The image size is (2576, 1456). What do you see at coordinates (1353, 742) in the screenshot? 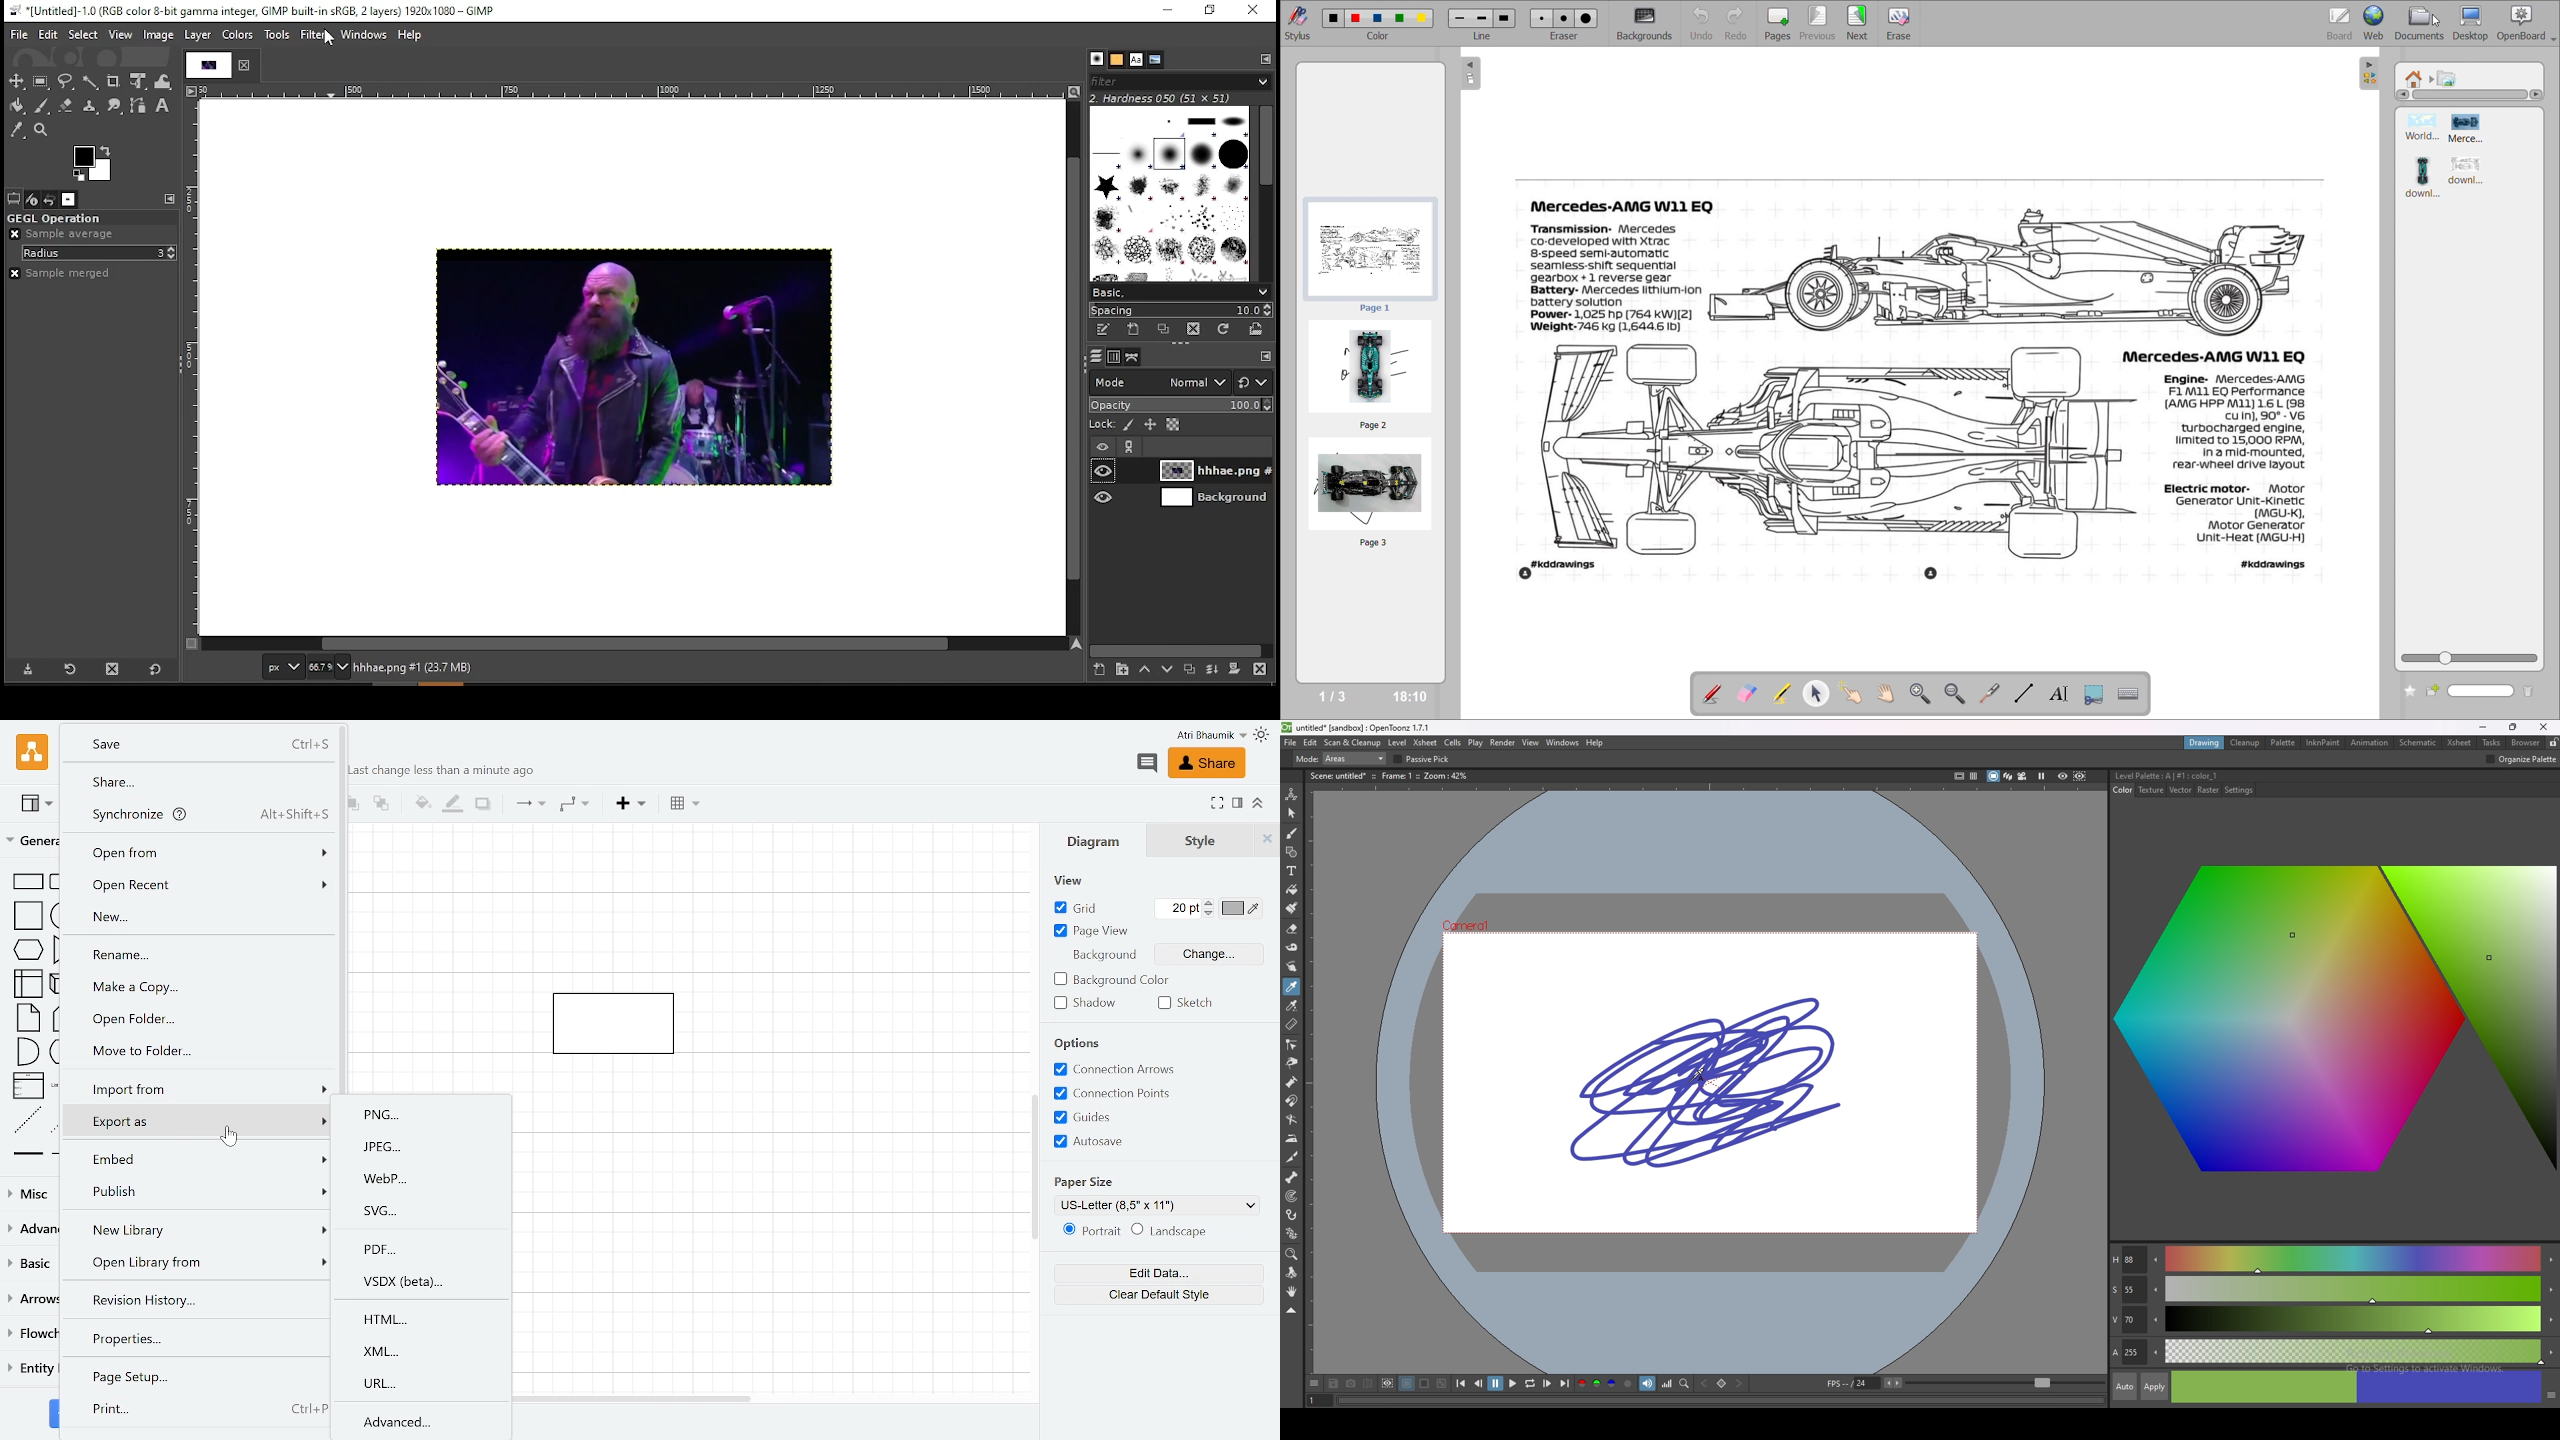
I see `scan and cleanup` at bounding box center [1353, 742].